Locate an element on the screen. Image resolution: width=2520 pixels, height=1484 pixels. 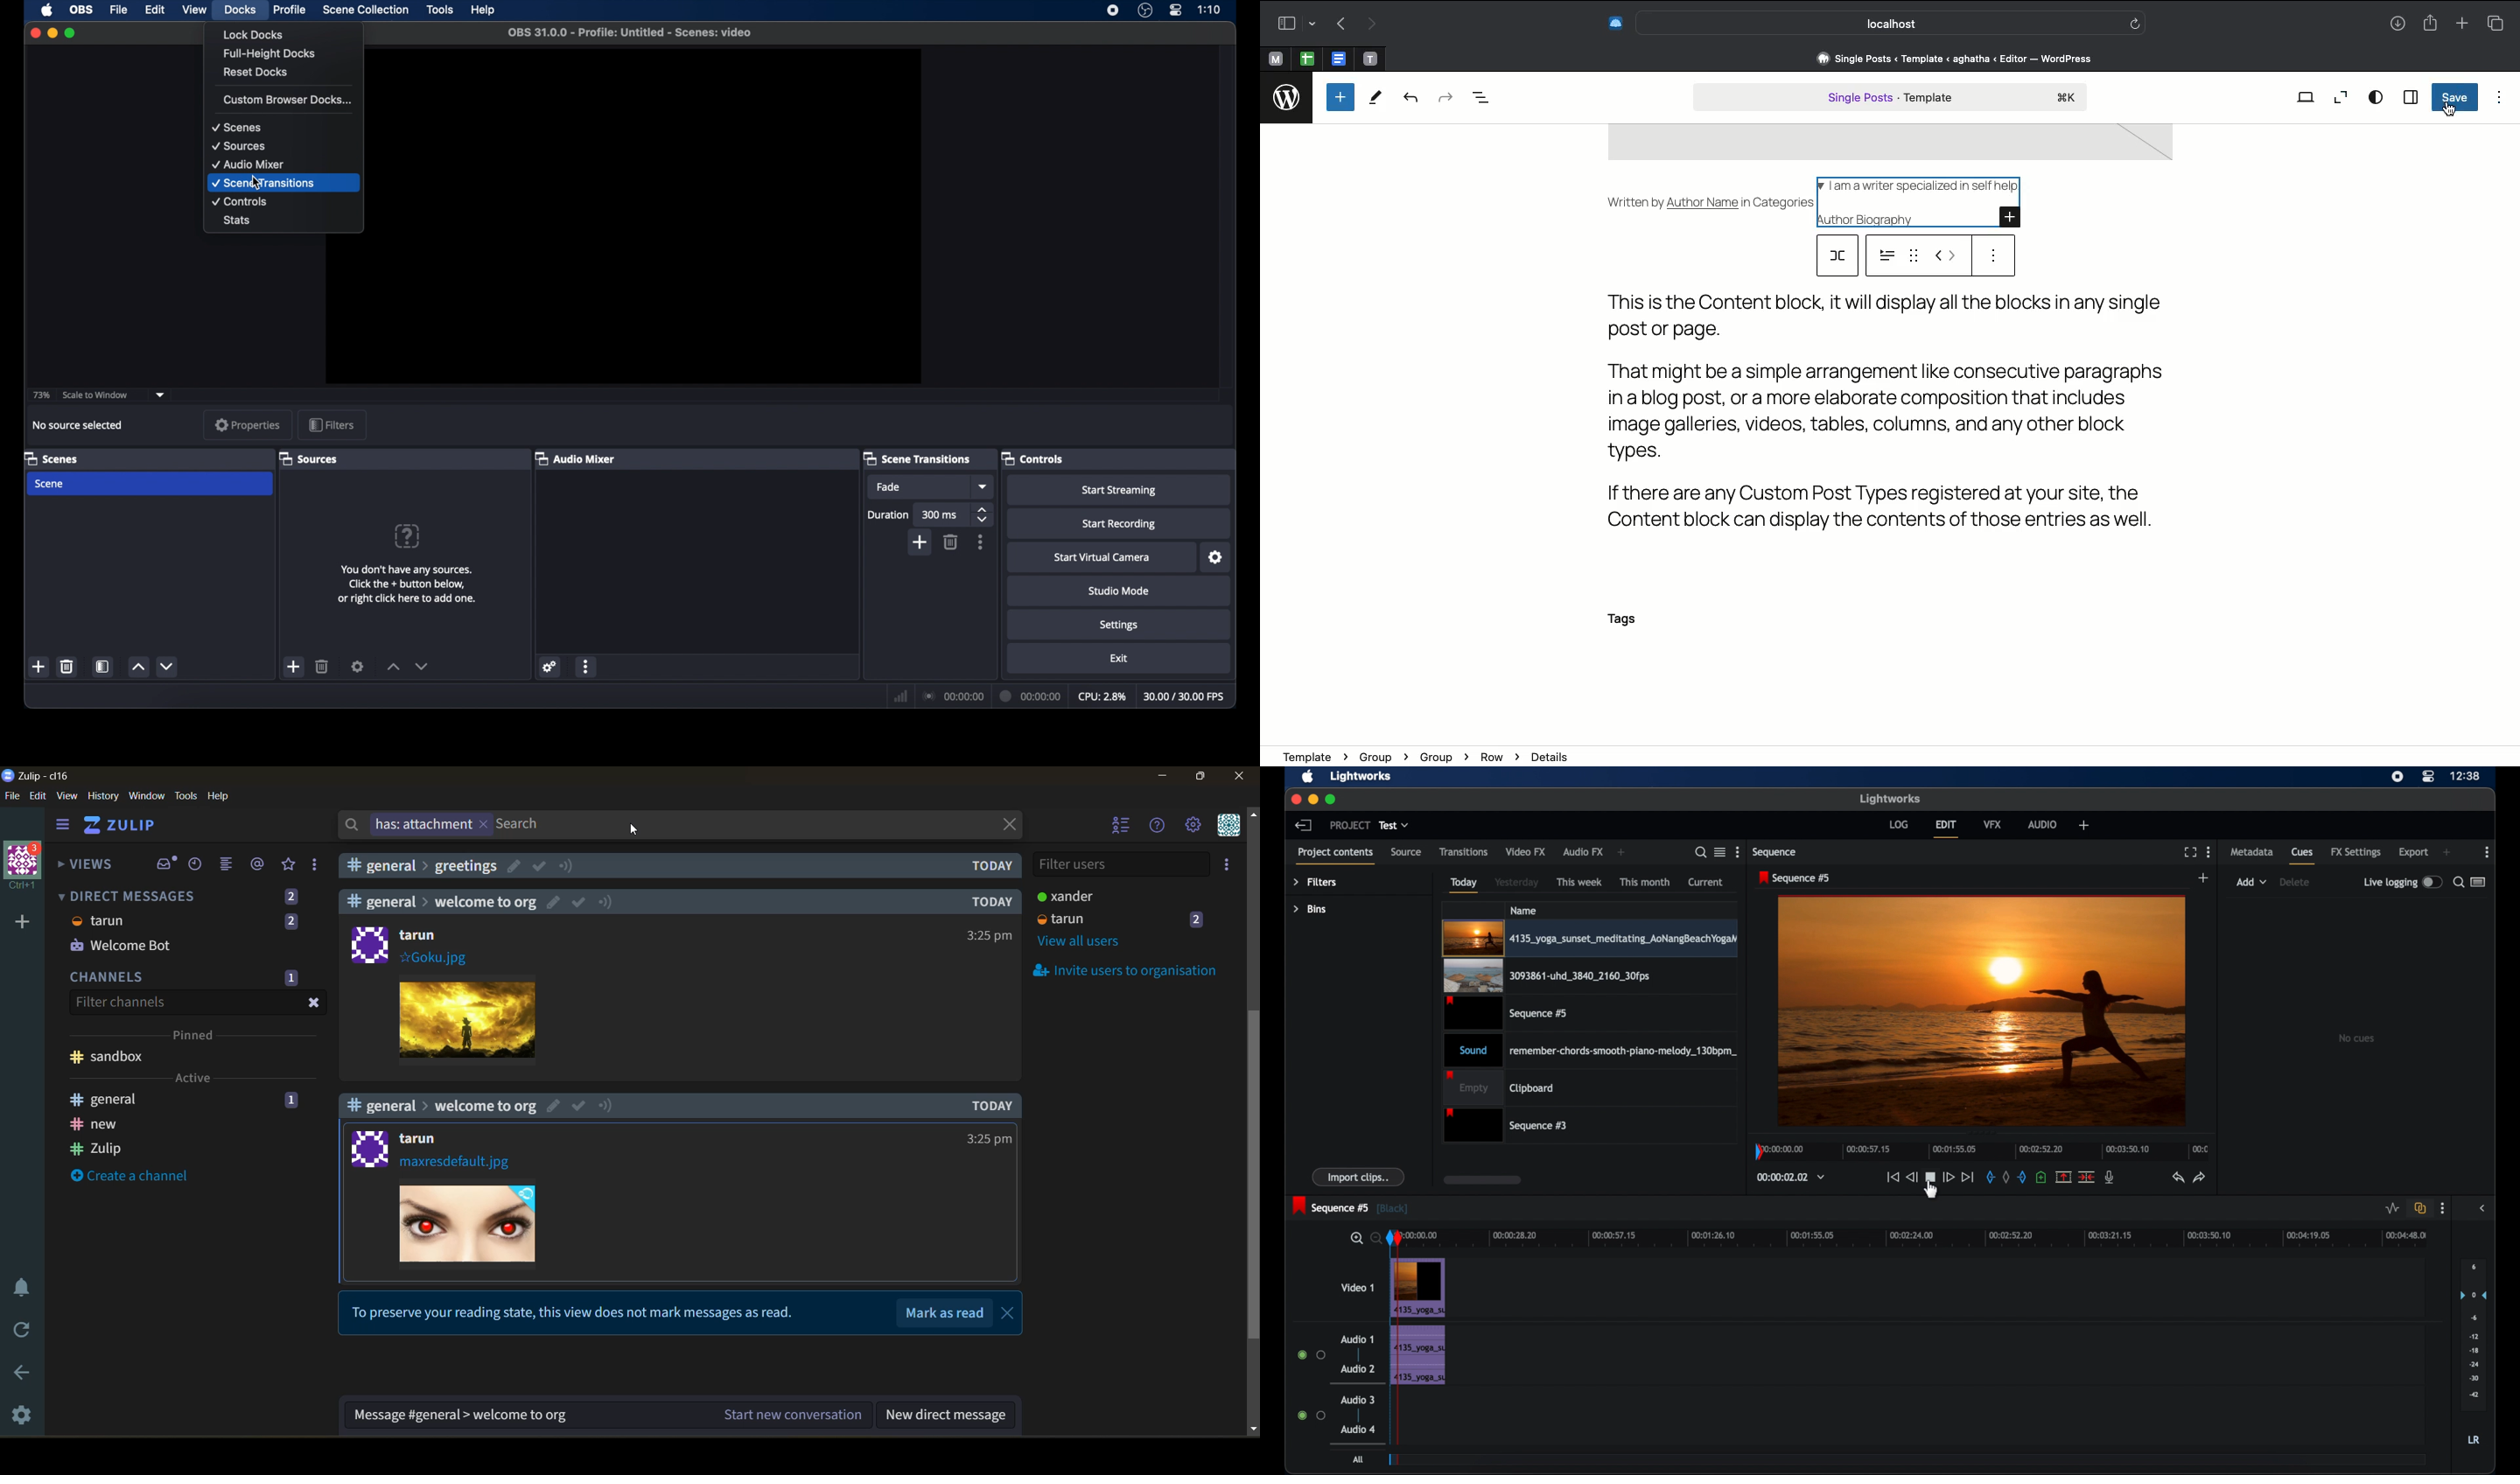
obs is located at coordinates (79, 9).